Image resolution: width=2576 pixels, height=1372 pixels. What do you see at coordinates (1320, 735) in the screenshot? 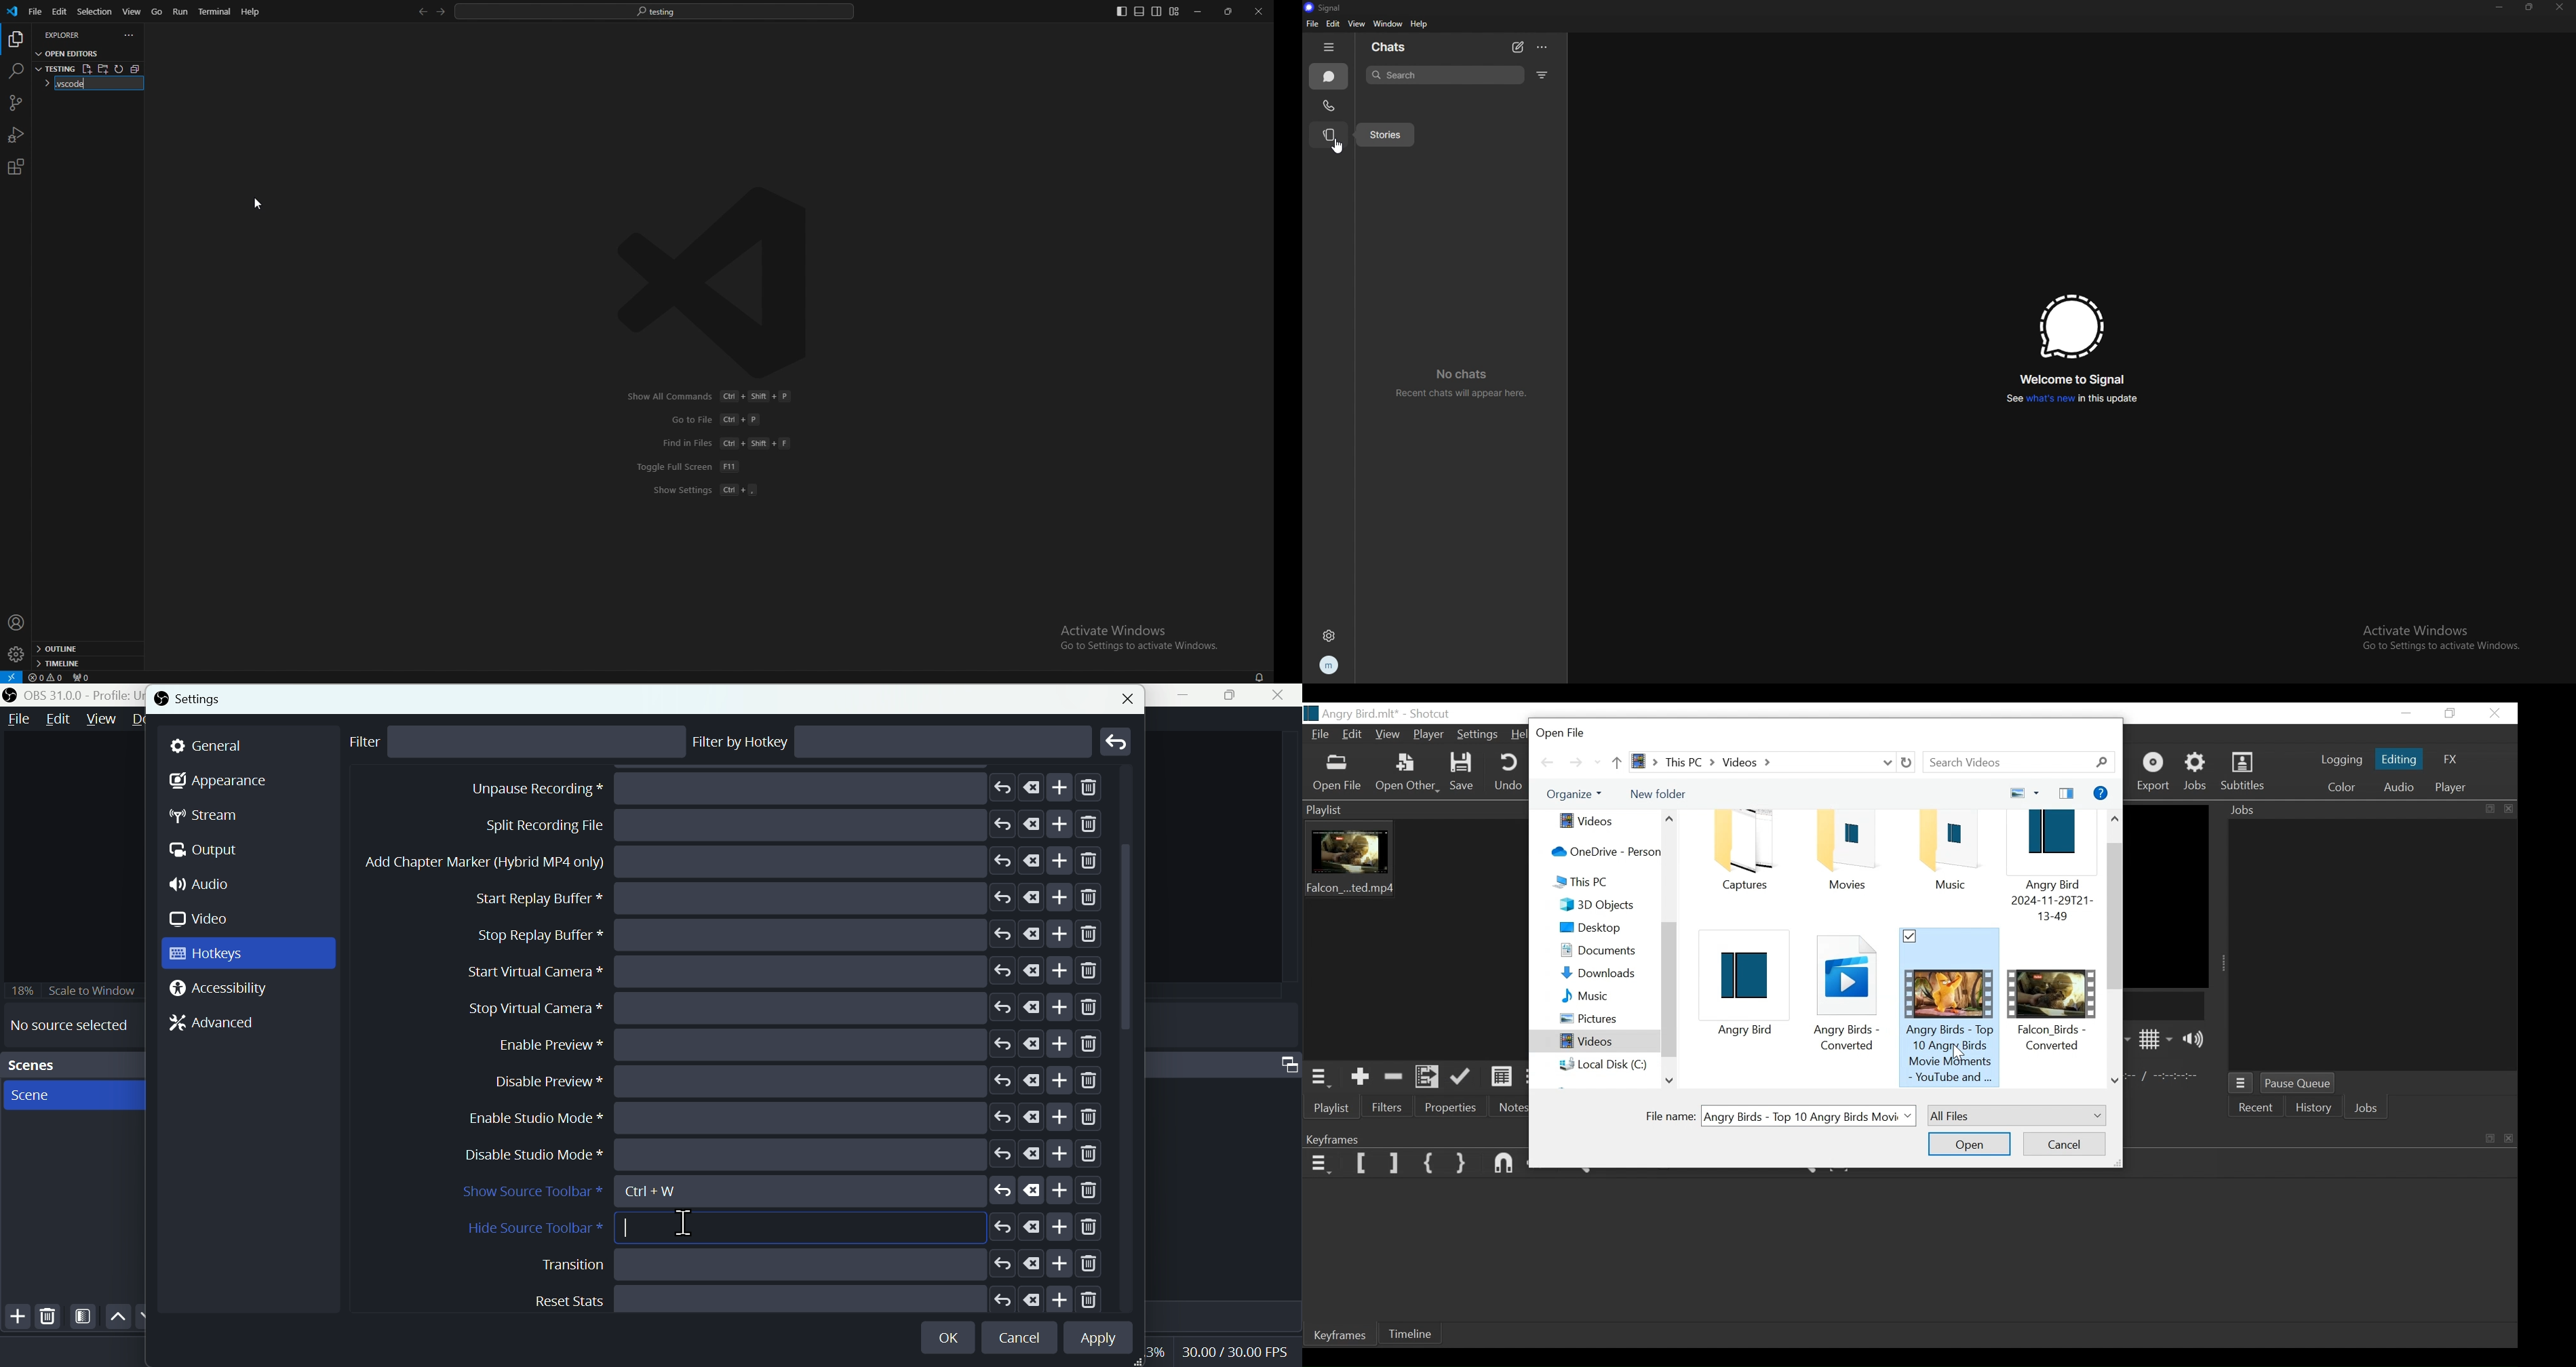
I see `File` at bounding box center [1320, 735].